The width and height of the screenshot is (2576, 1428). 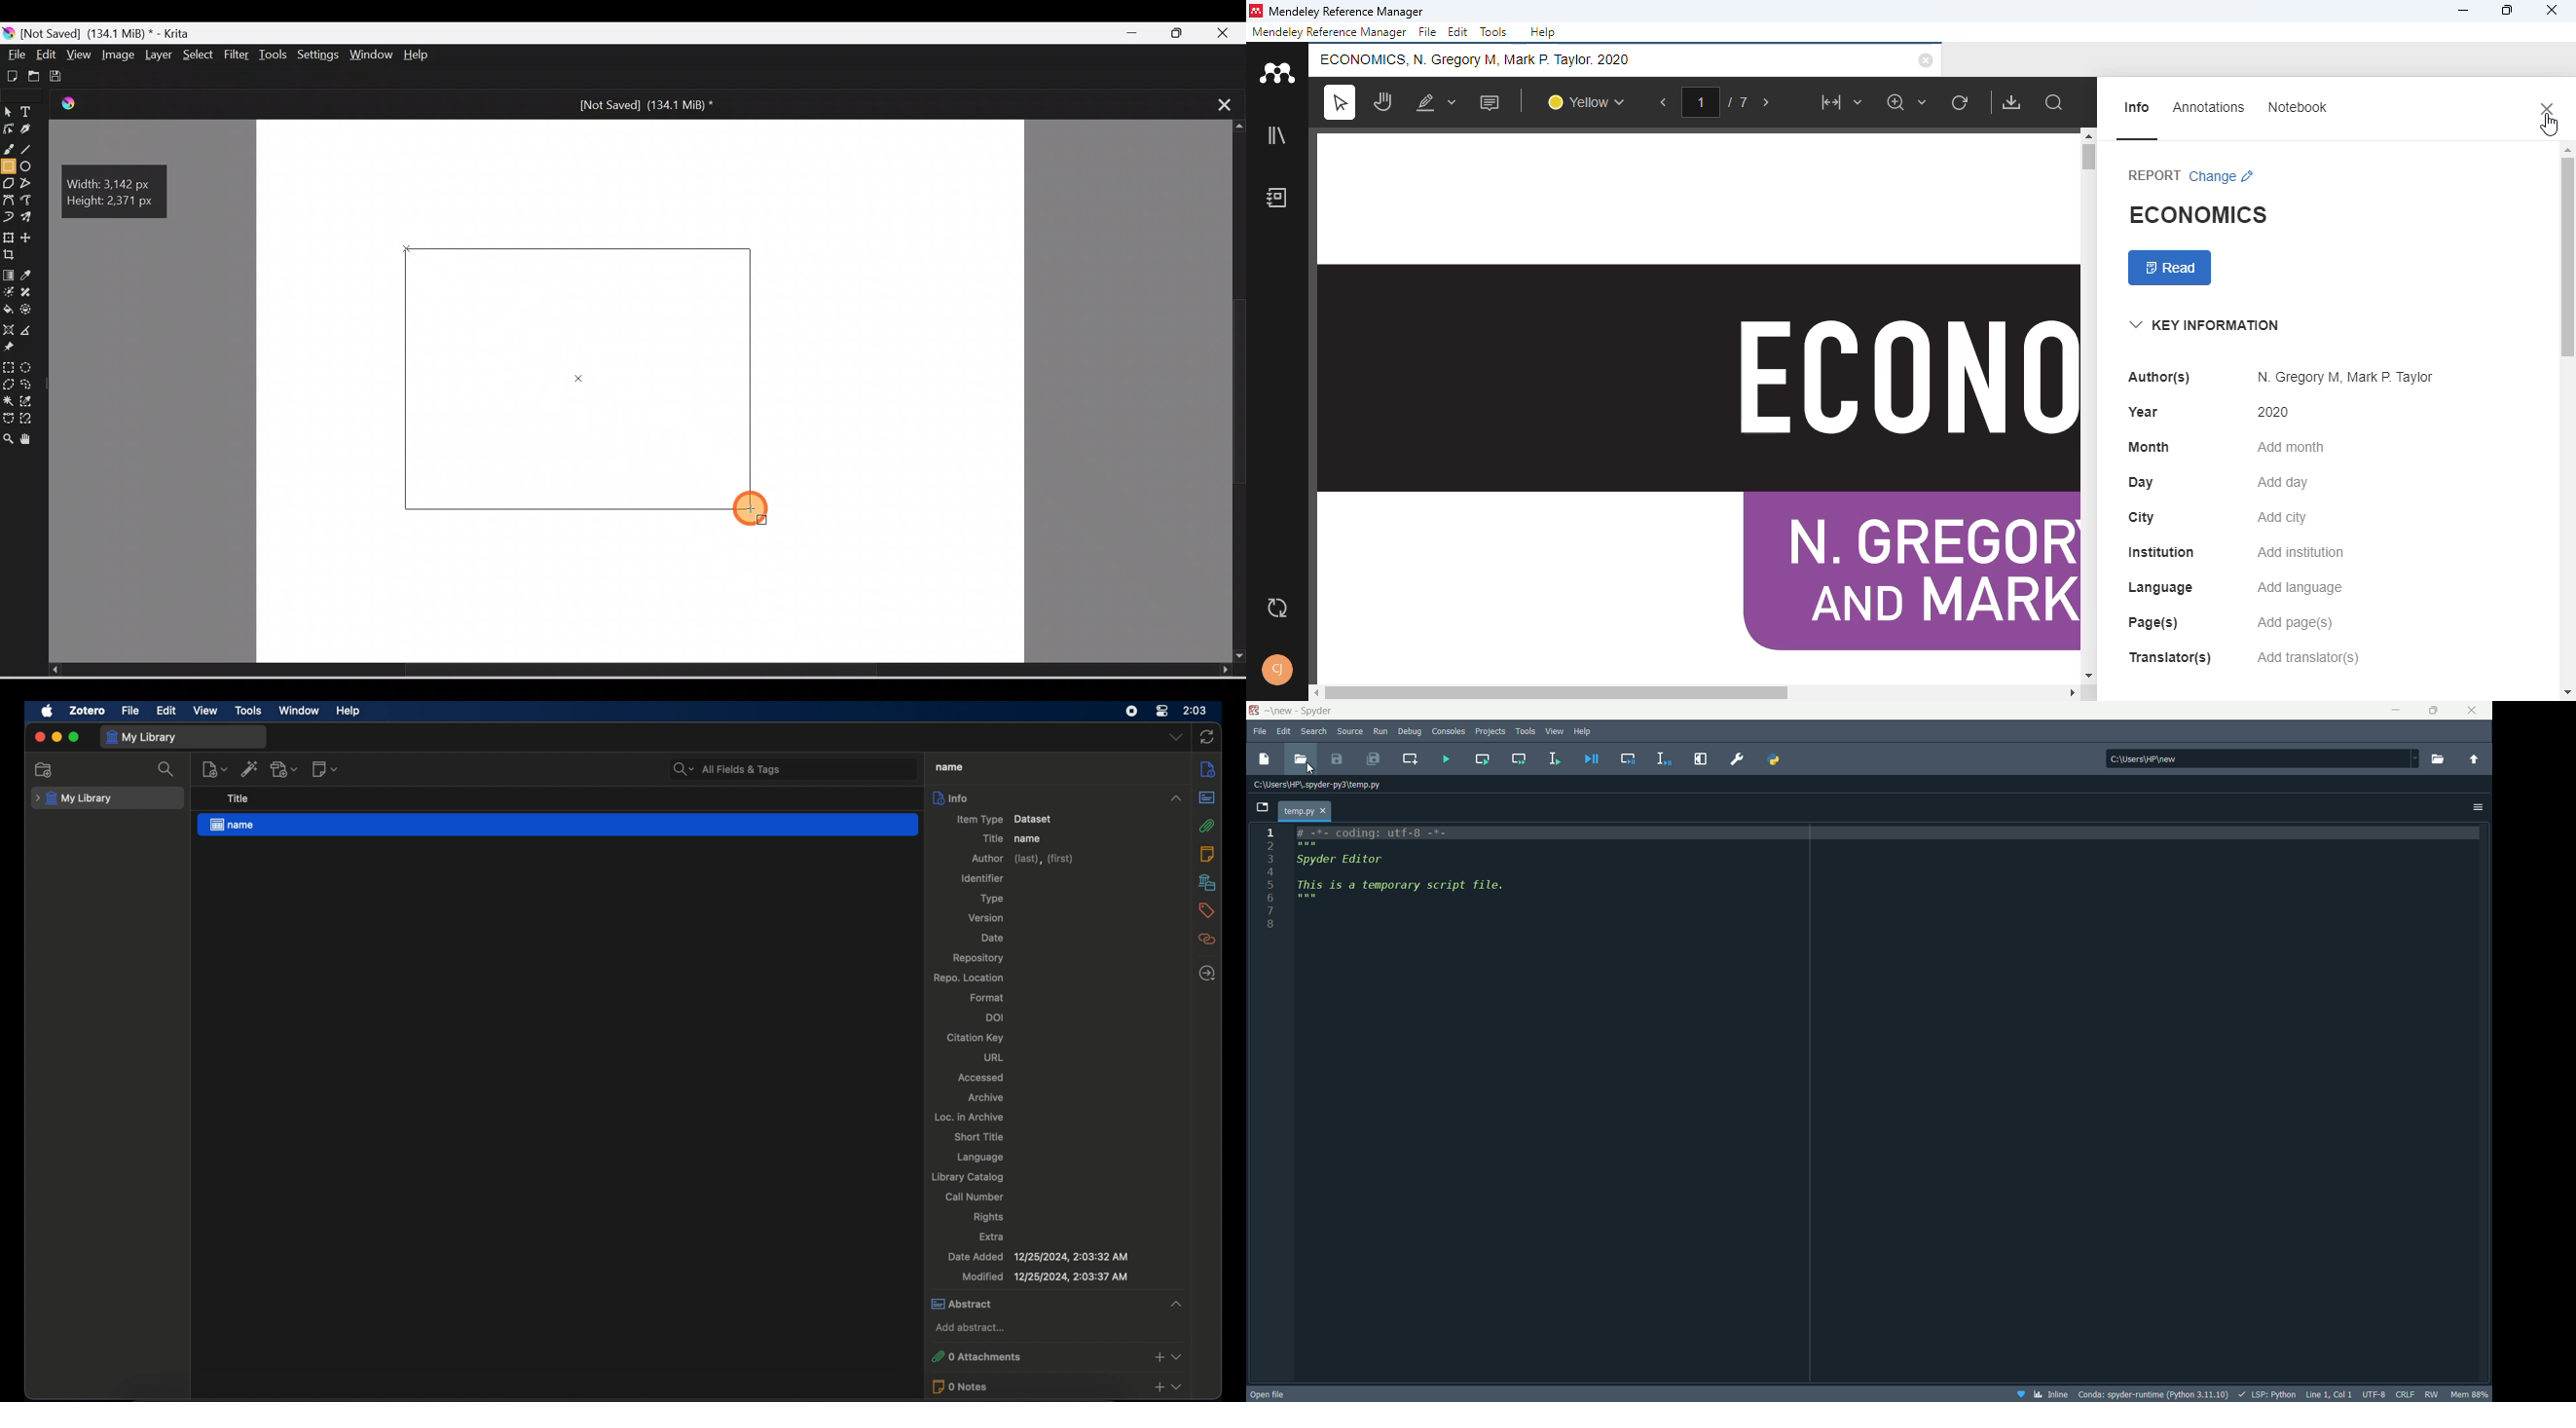 What do you see at coordinates (1351, 732) in the screenshot?
I see `Source menu` at bounding box center [1351, 732].